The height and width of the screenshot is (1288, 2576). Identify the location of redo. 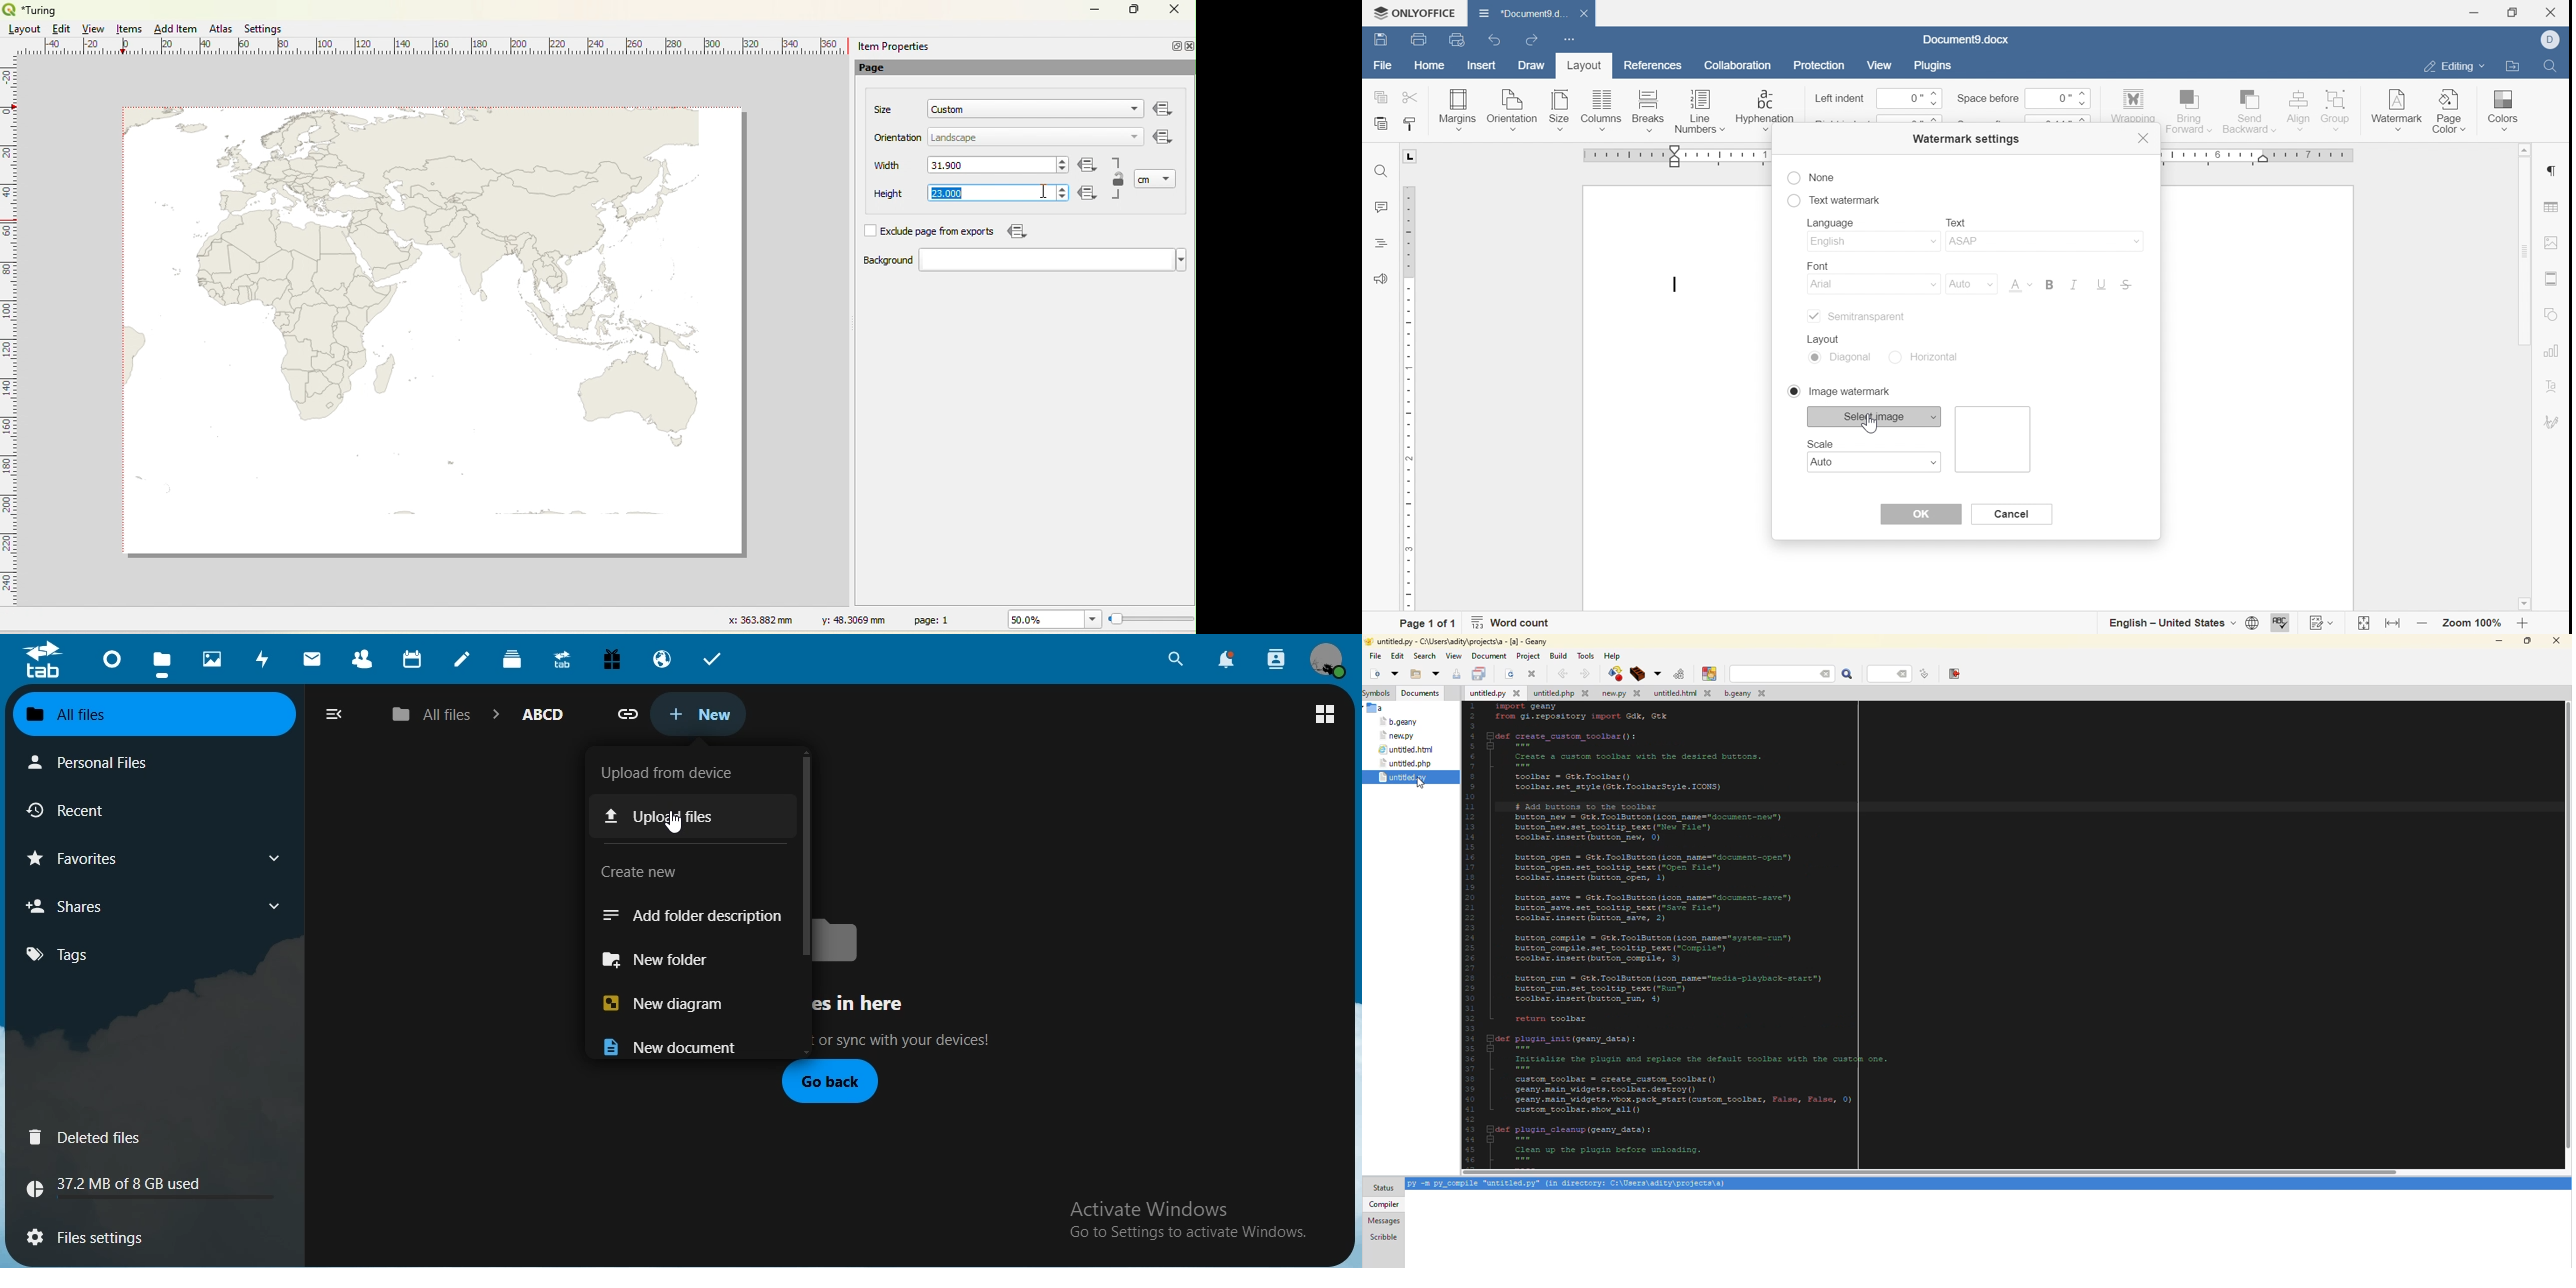
(1534, 42).